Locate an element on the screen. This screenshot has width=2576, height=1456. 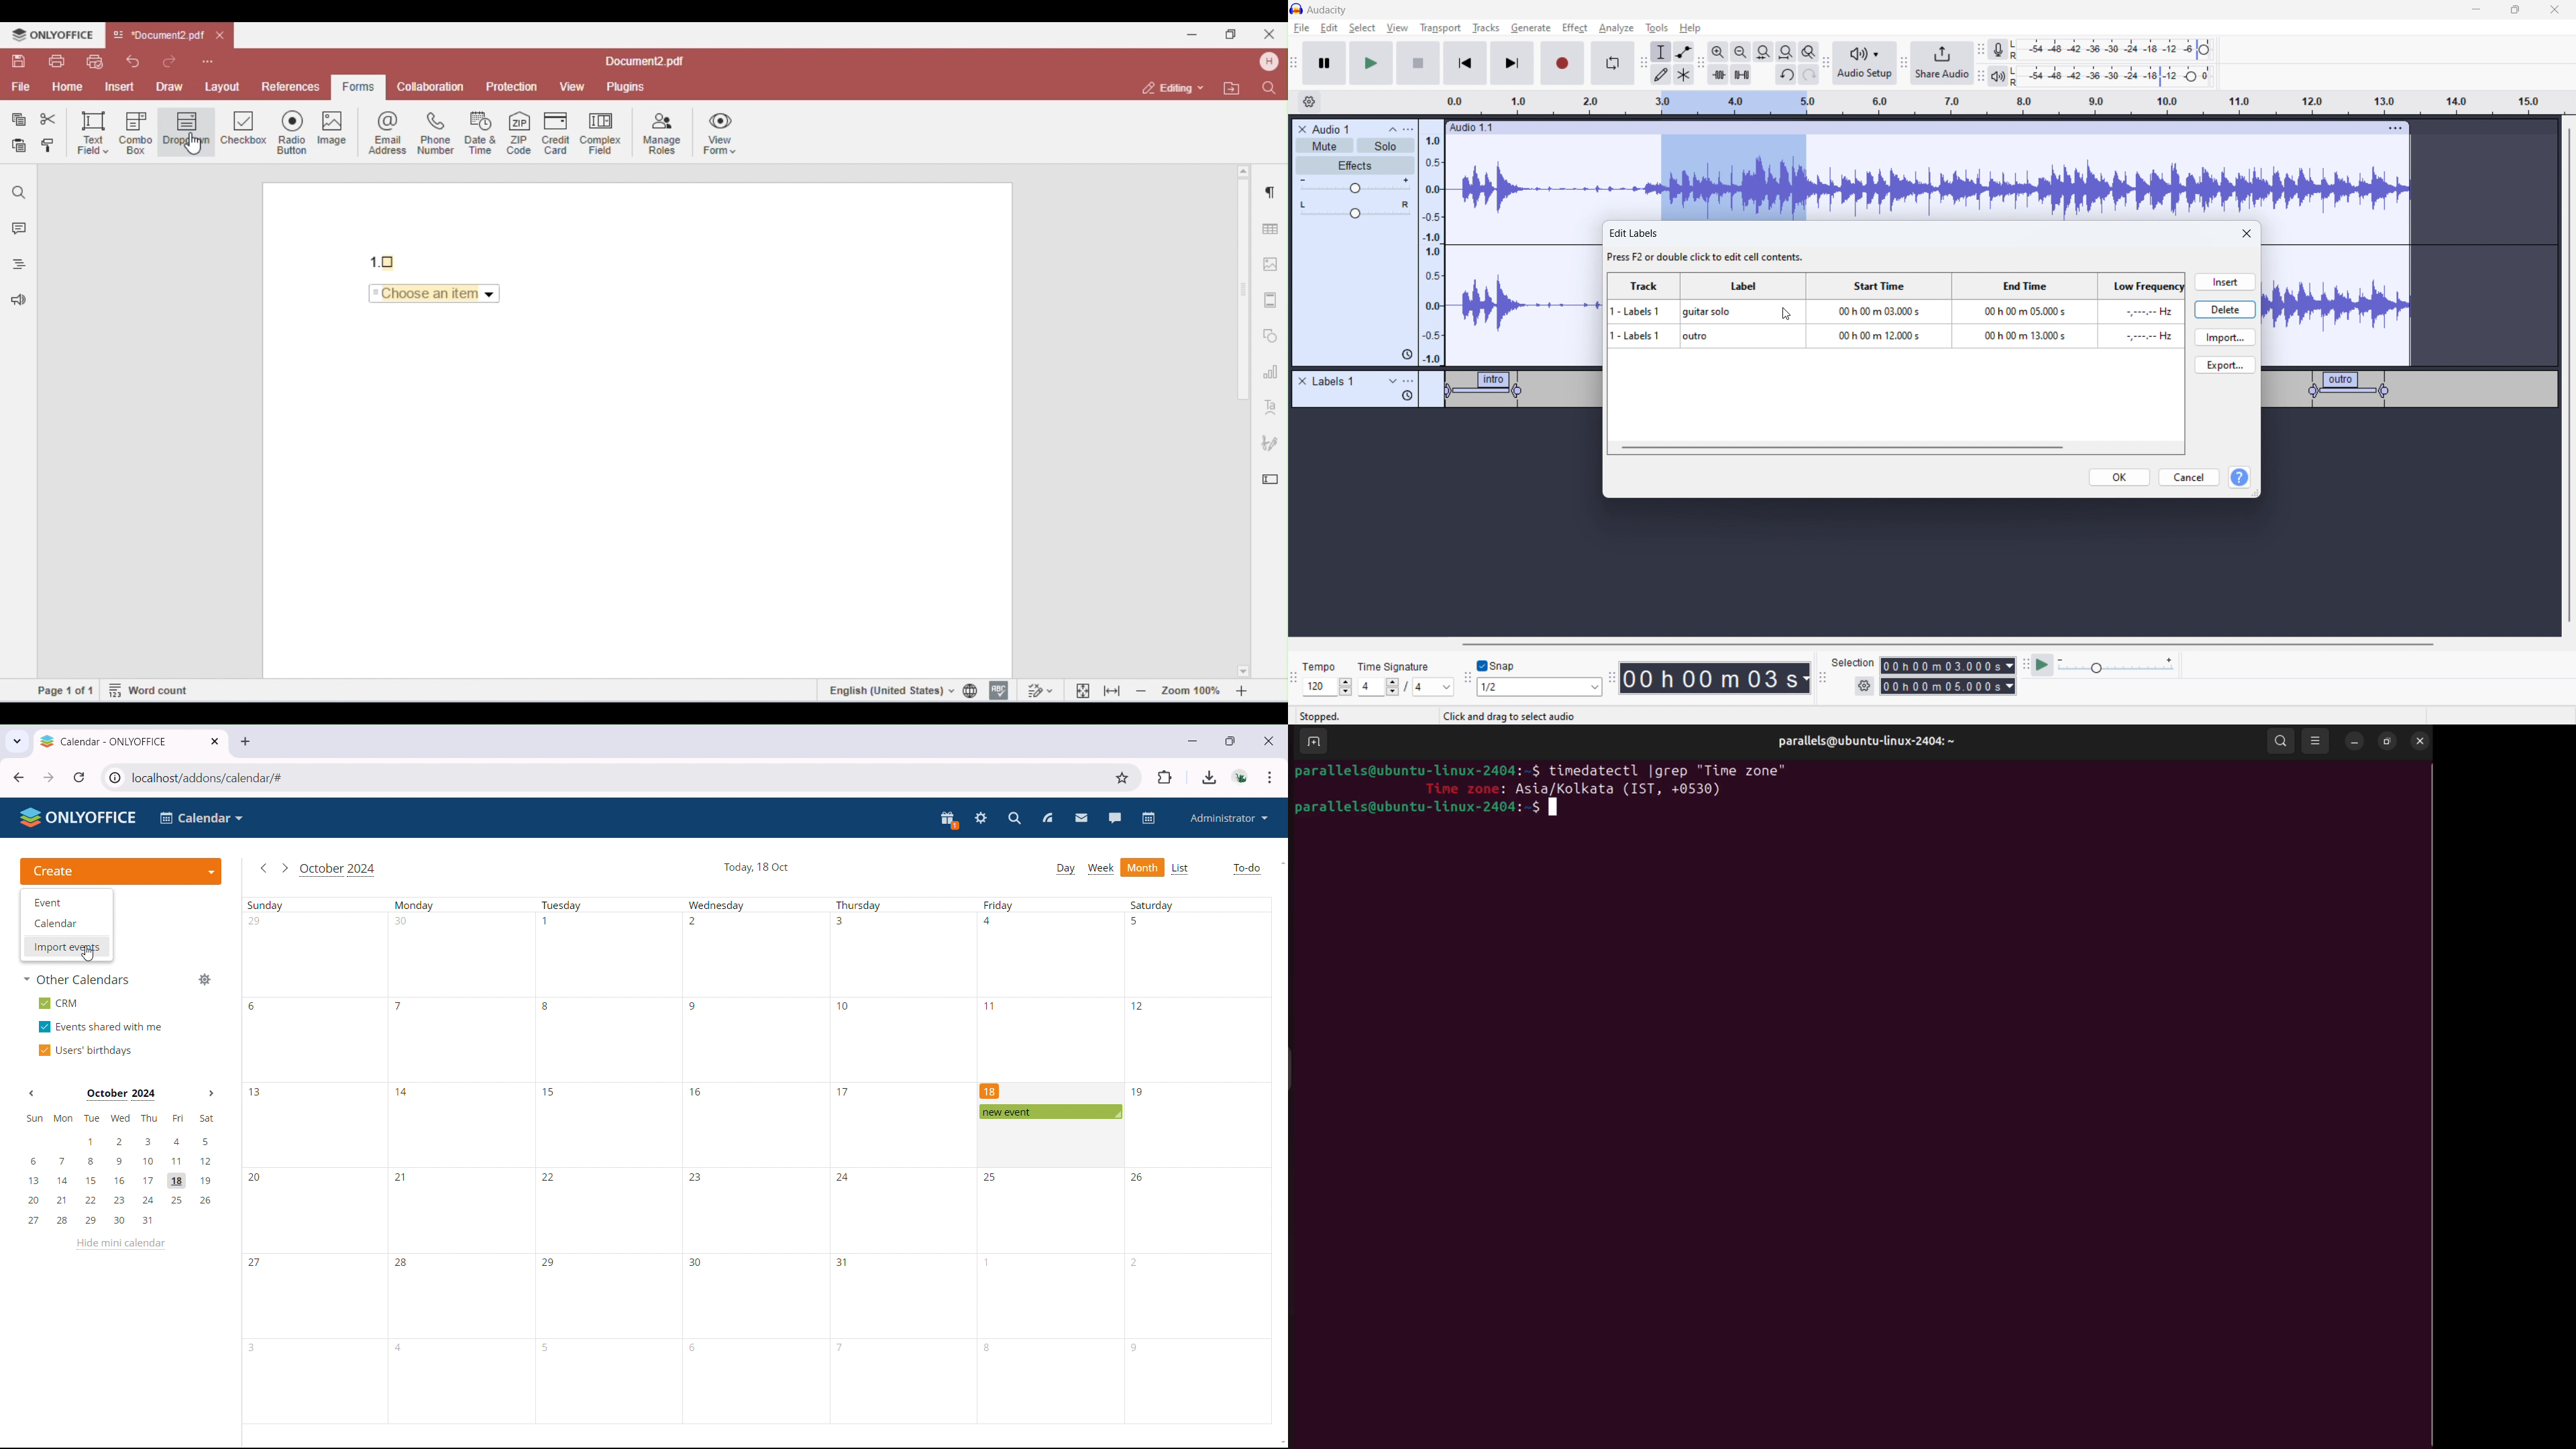
snapping toolbar is located at coordinates (1468, 680).